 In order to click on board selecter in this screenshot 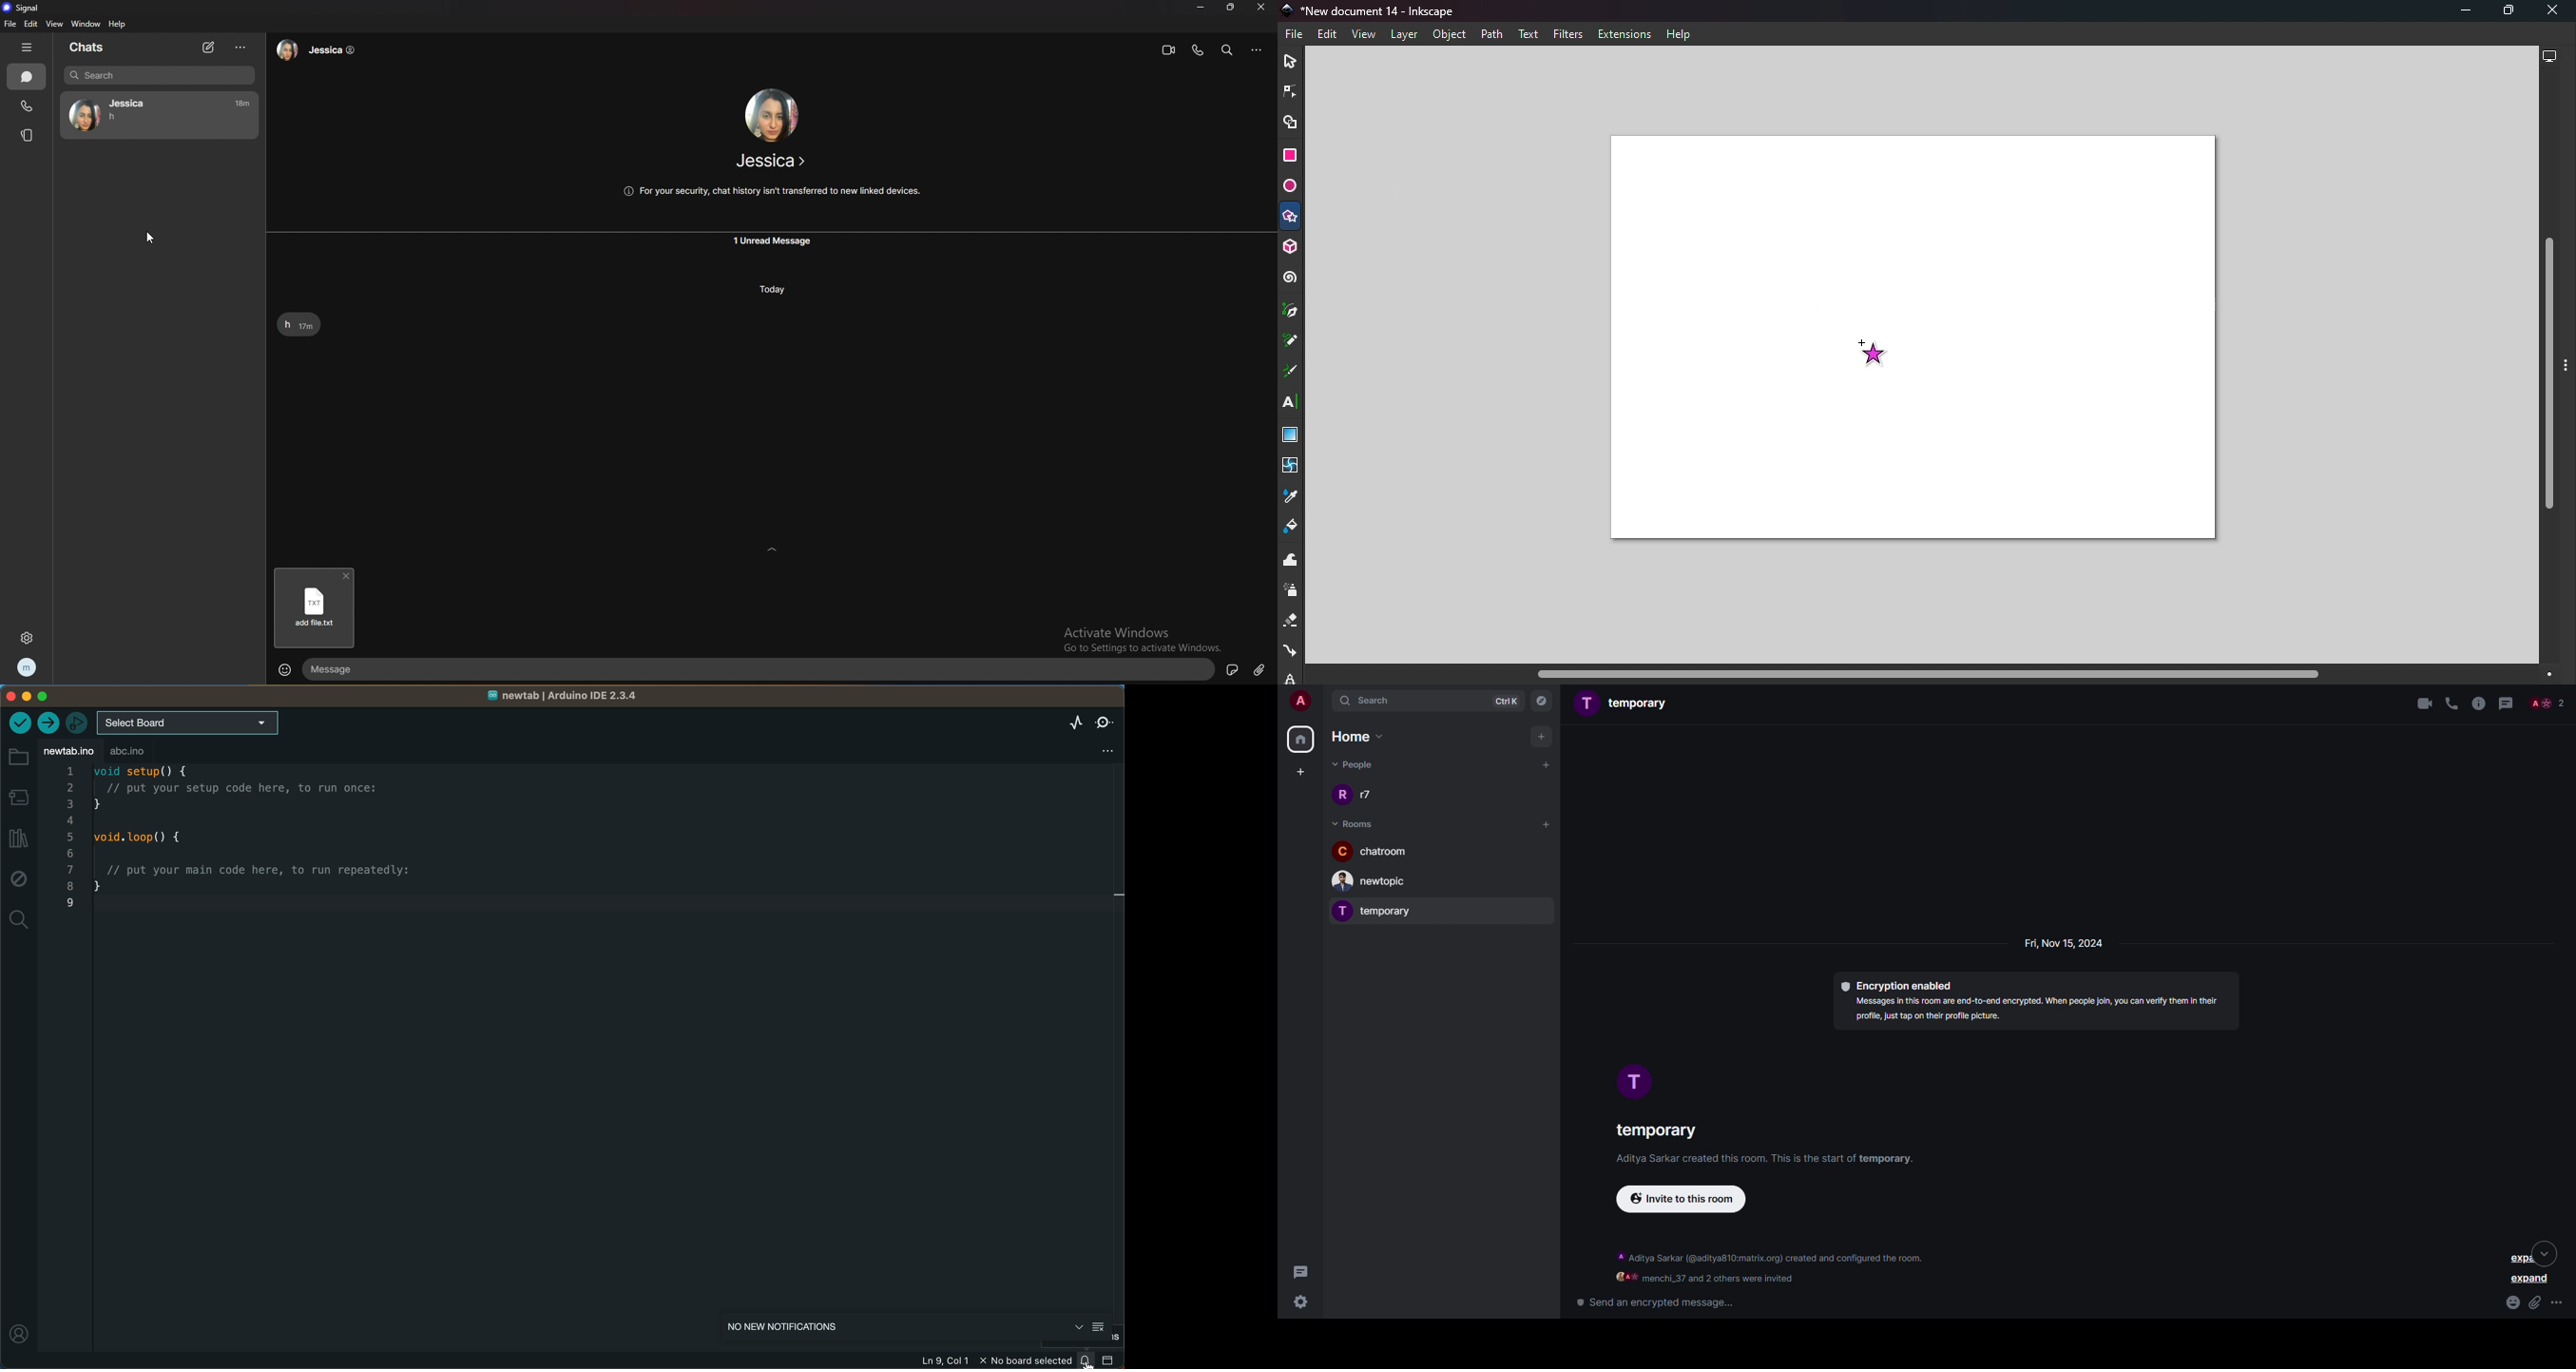, I will do `click(189, 723)`.